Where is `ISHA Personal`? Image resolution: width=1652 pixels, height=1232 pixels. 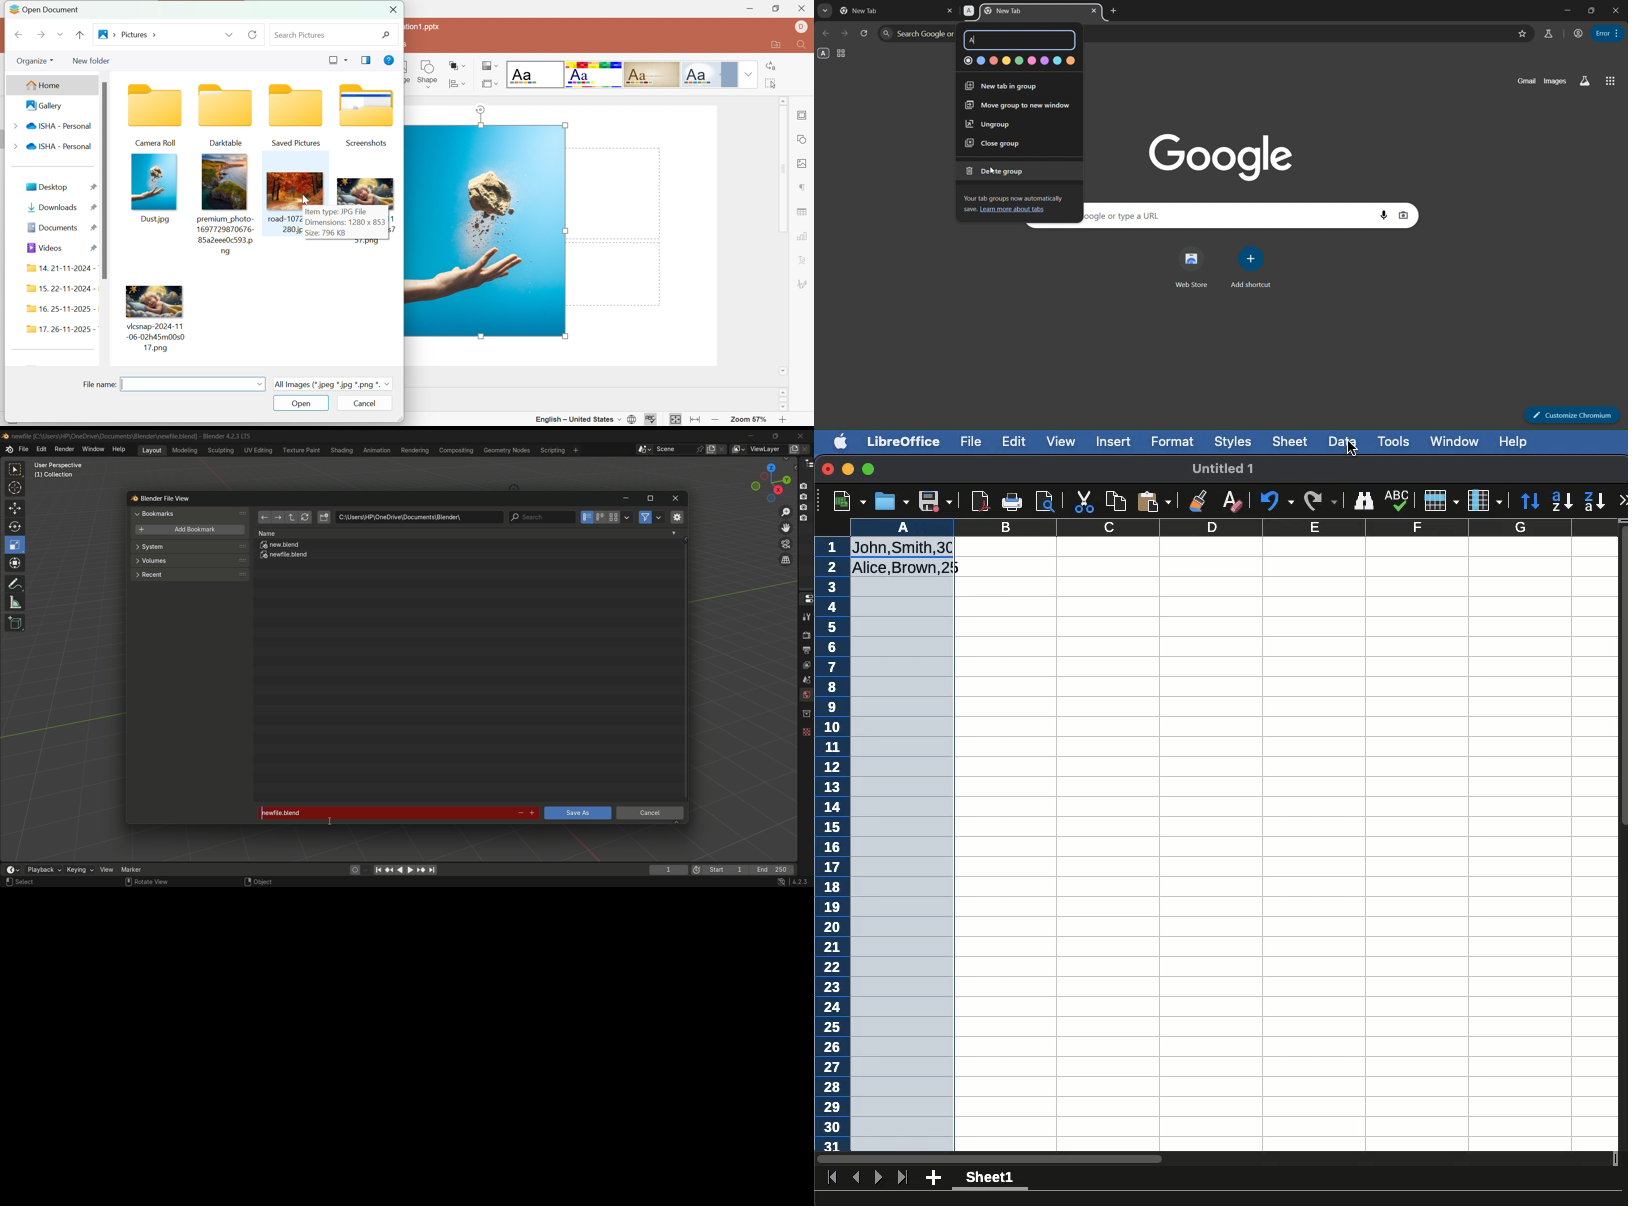 ISHA Personal is located at coordinates (59, 145).